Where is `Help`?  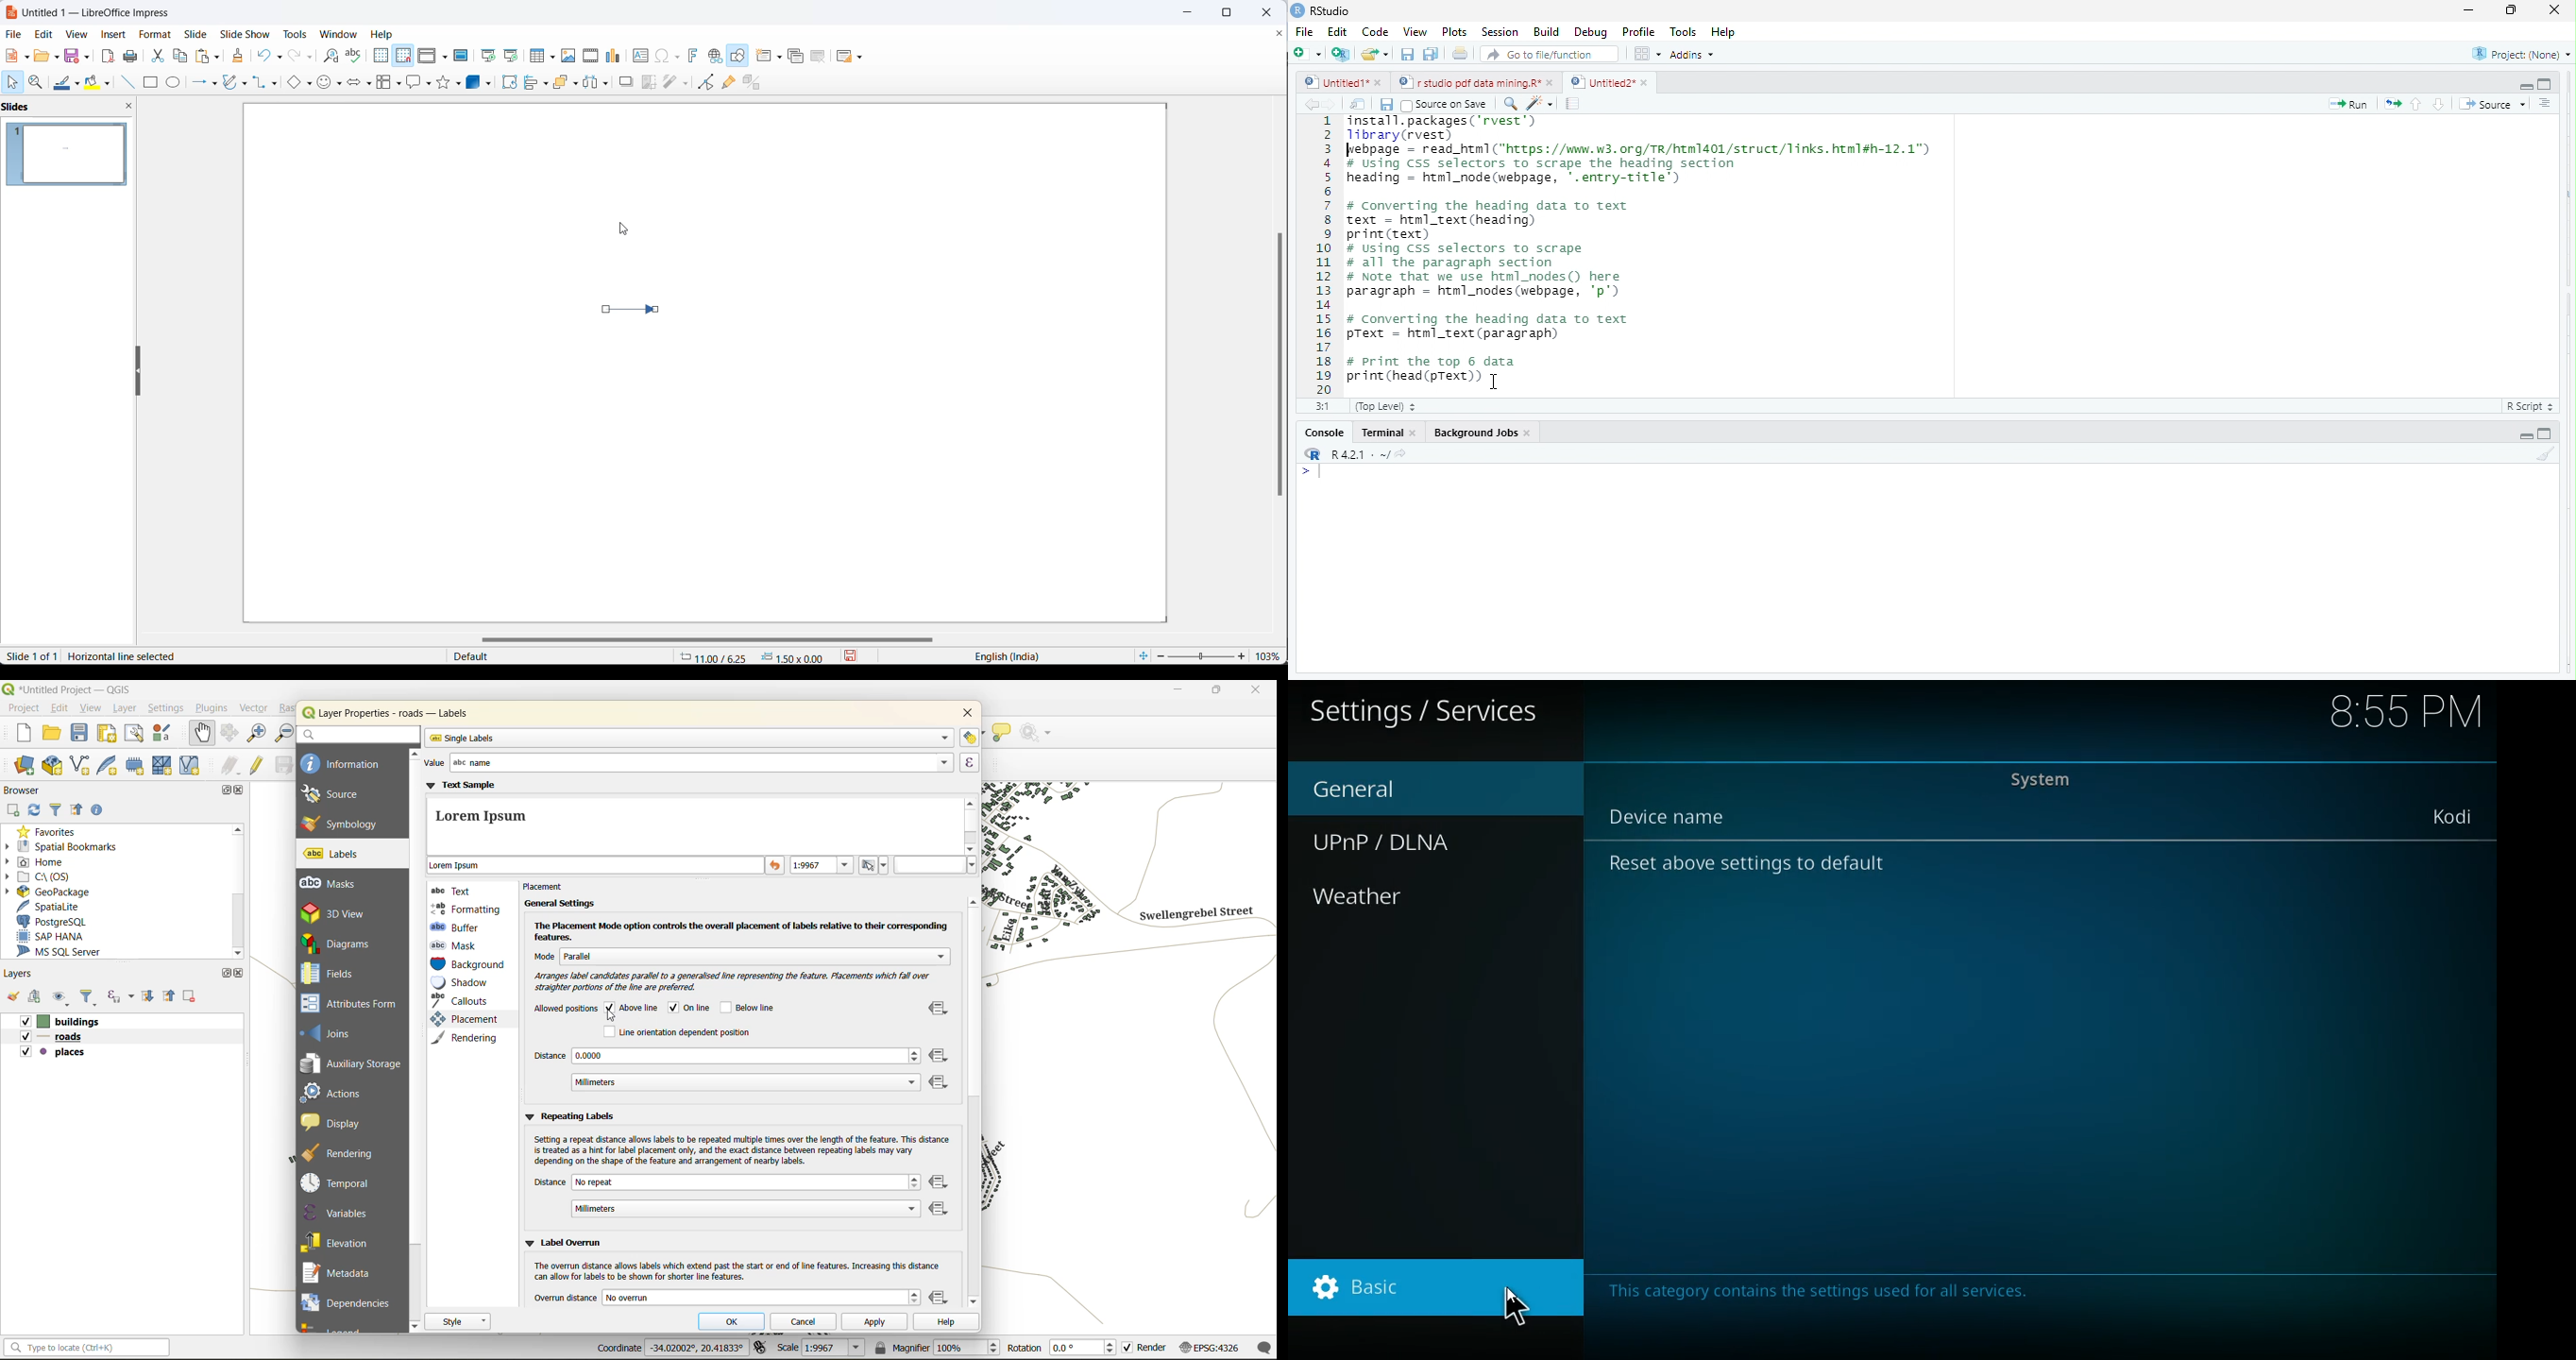
Help is located at coordinates (383, 35).